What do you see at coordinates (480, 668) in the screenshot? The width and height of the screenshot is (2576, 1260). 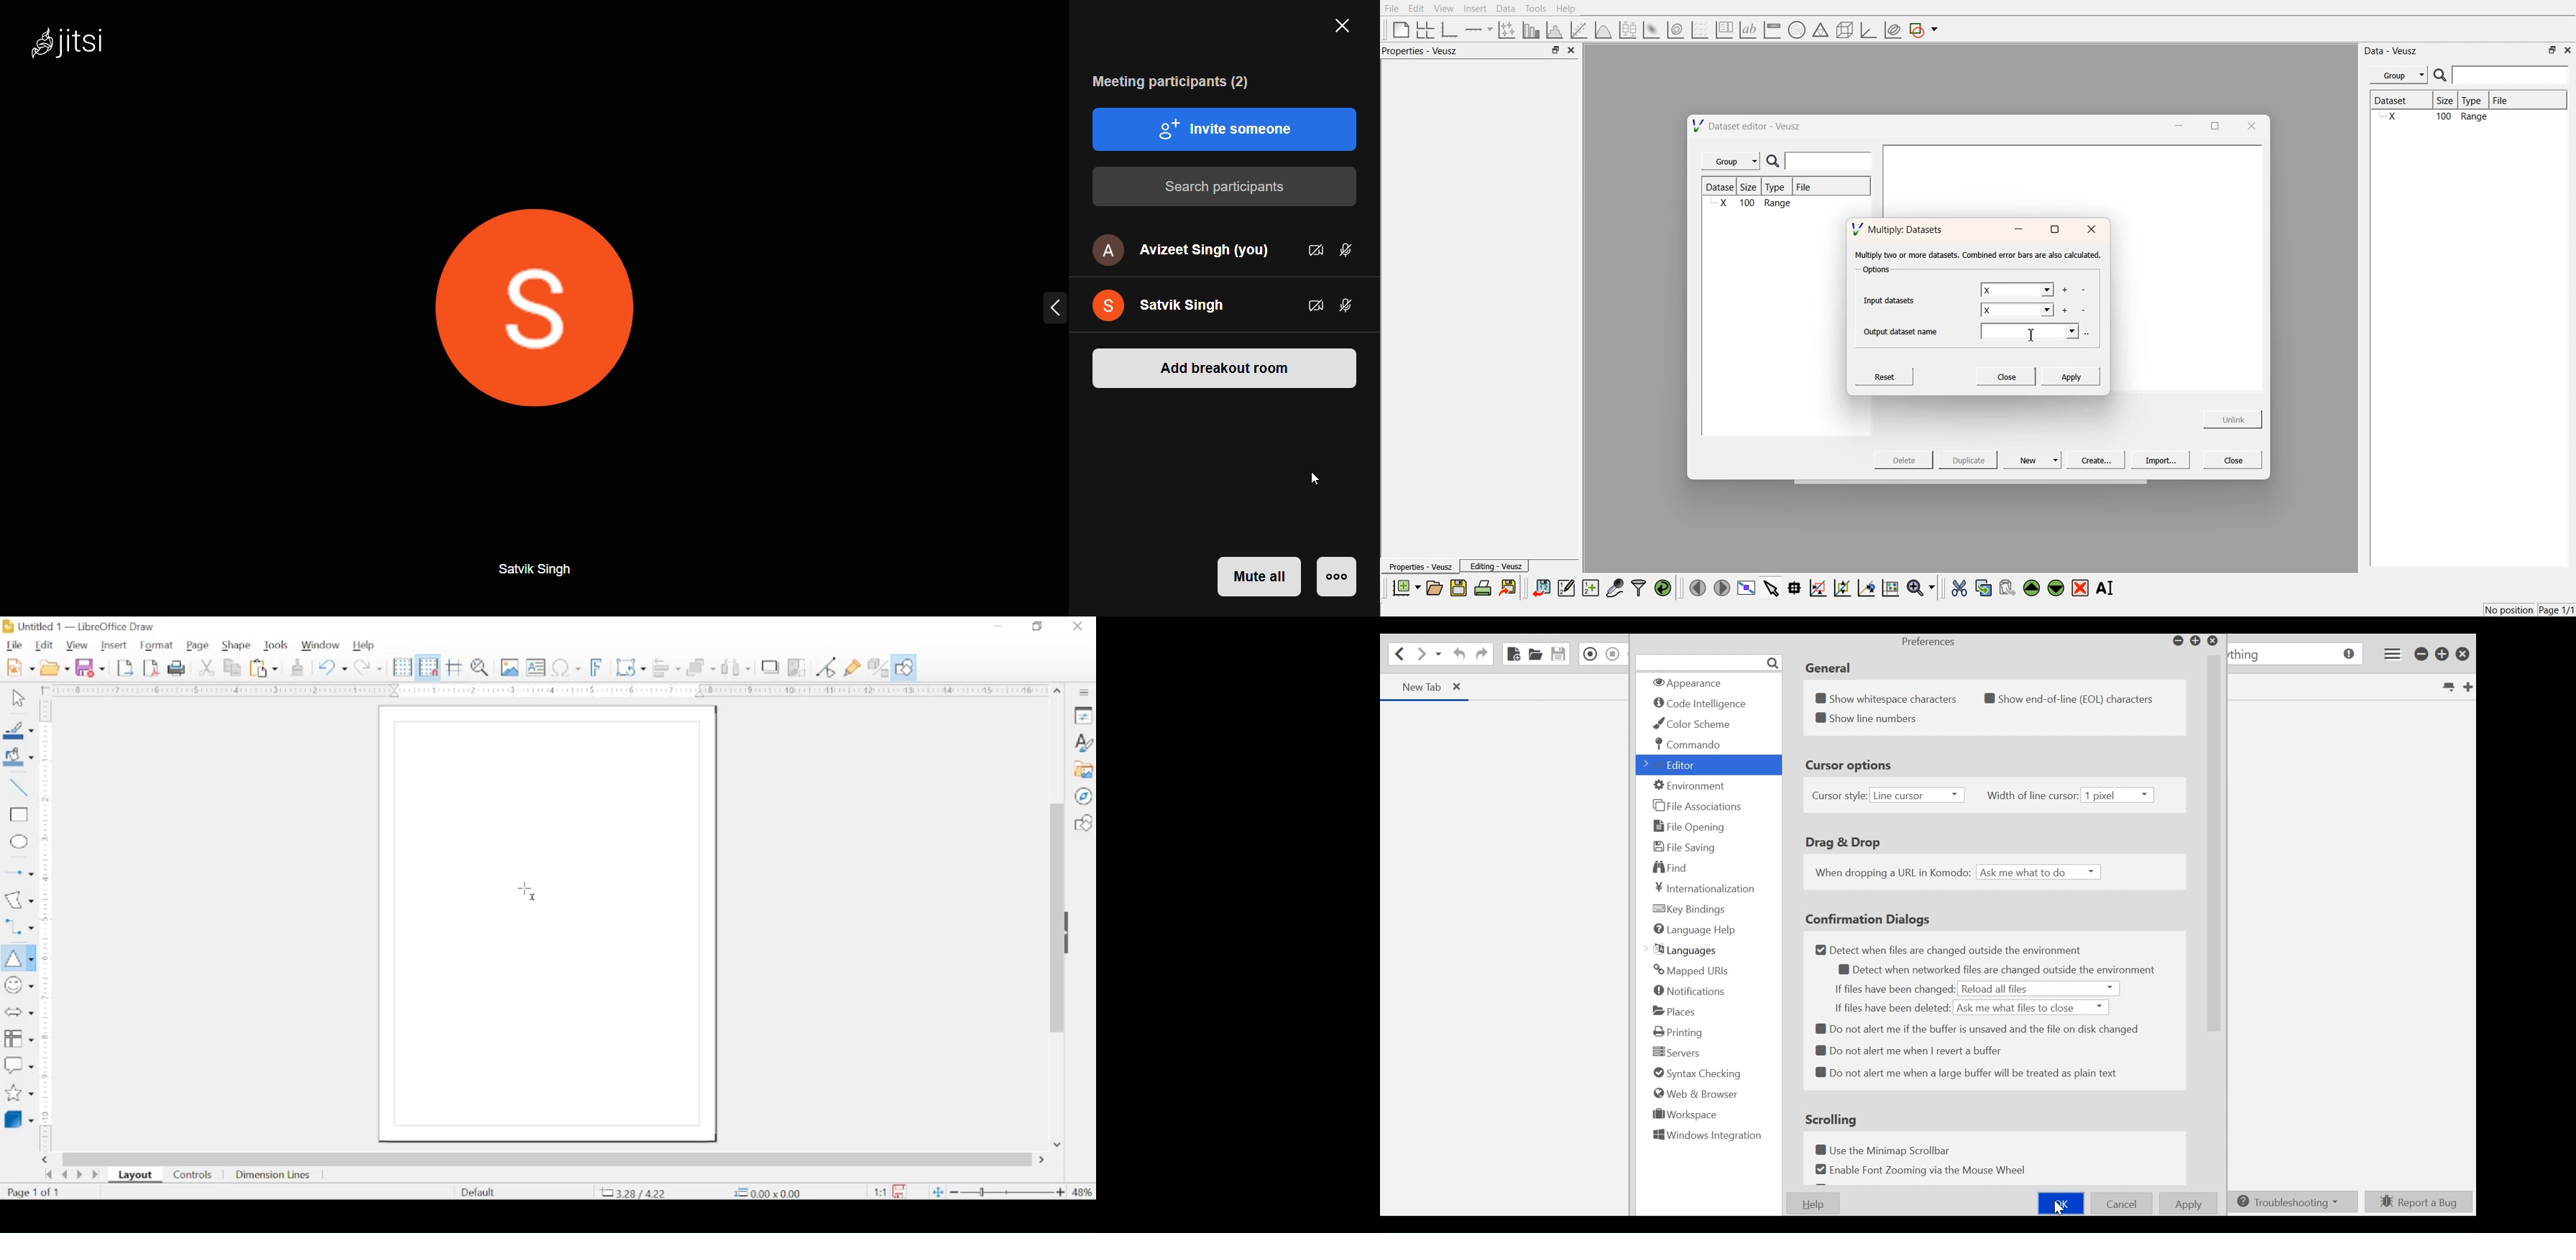 I see `zoom and pan` at bounding box center [480, 668].